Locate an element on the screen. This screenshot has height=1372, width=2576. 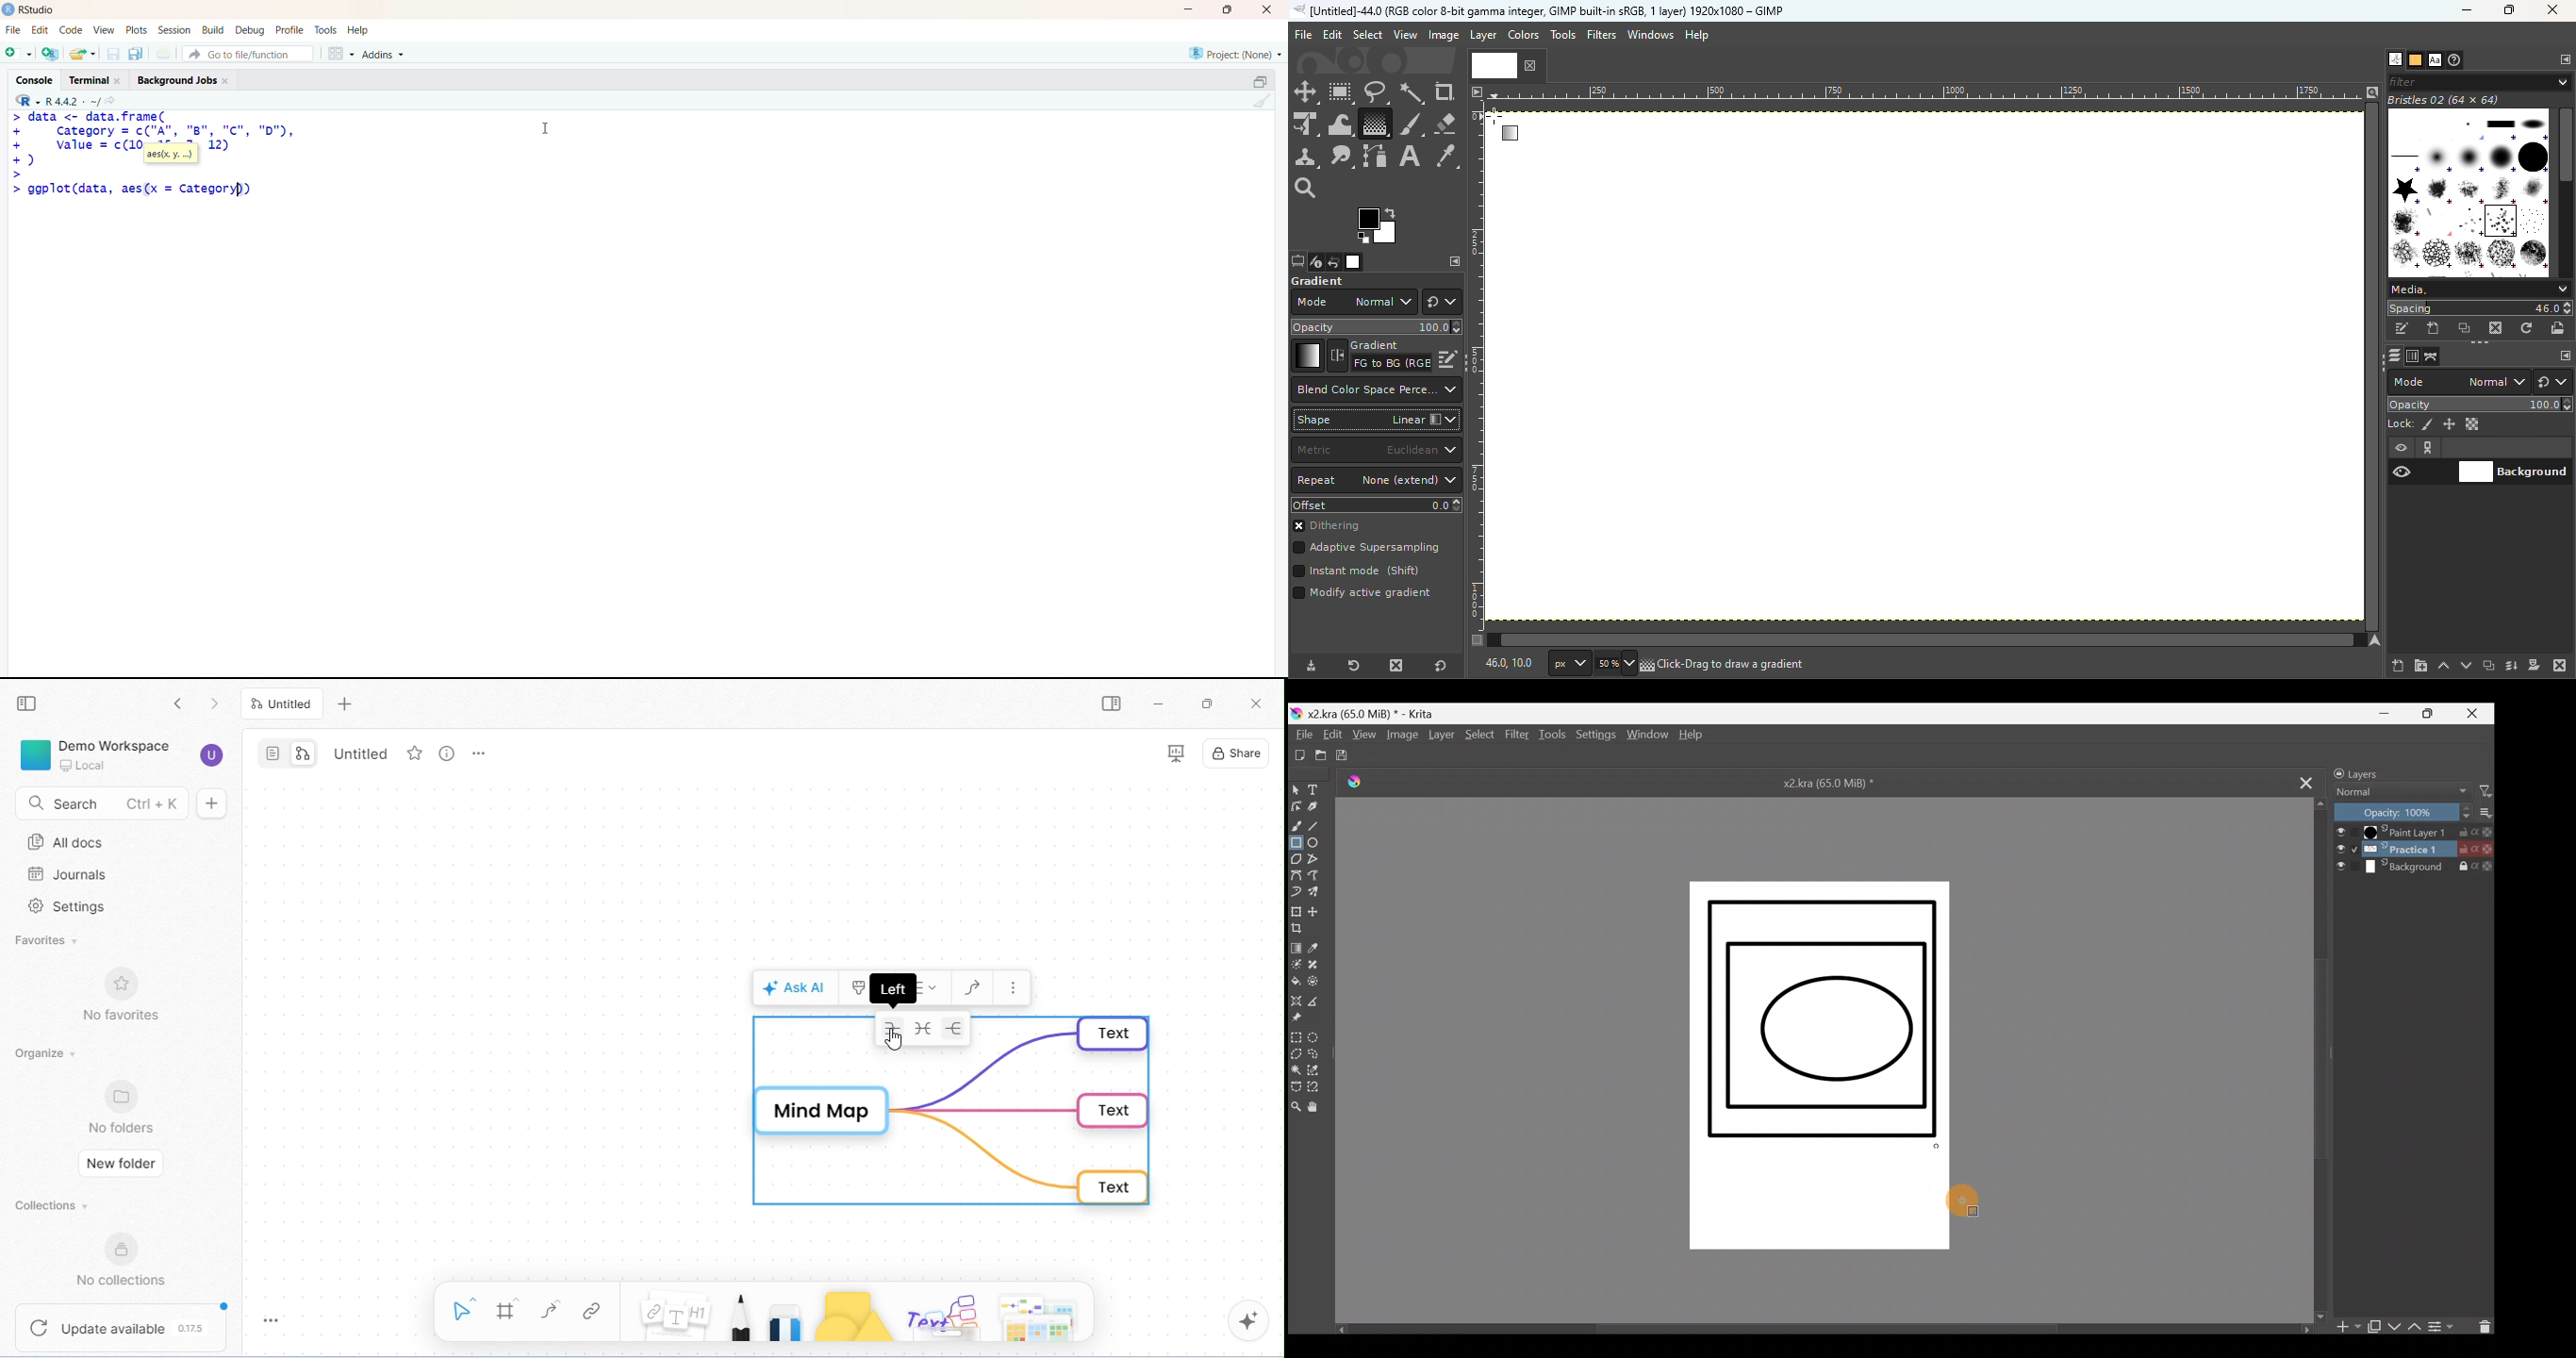
Opacity: 100% is located at coordinates (2404, 812).